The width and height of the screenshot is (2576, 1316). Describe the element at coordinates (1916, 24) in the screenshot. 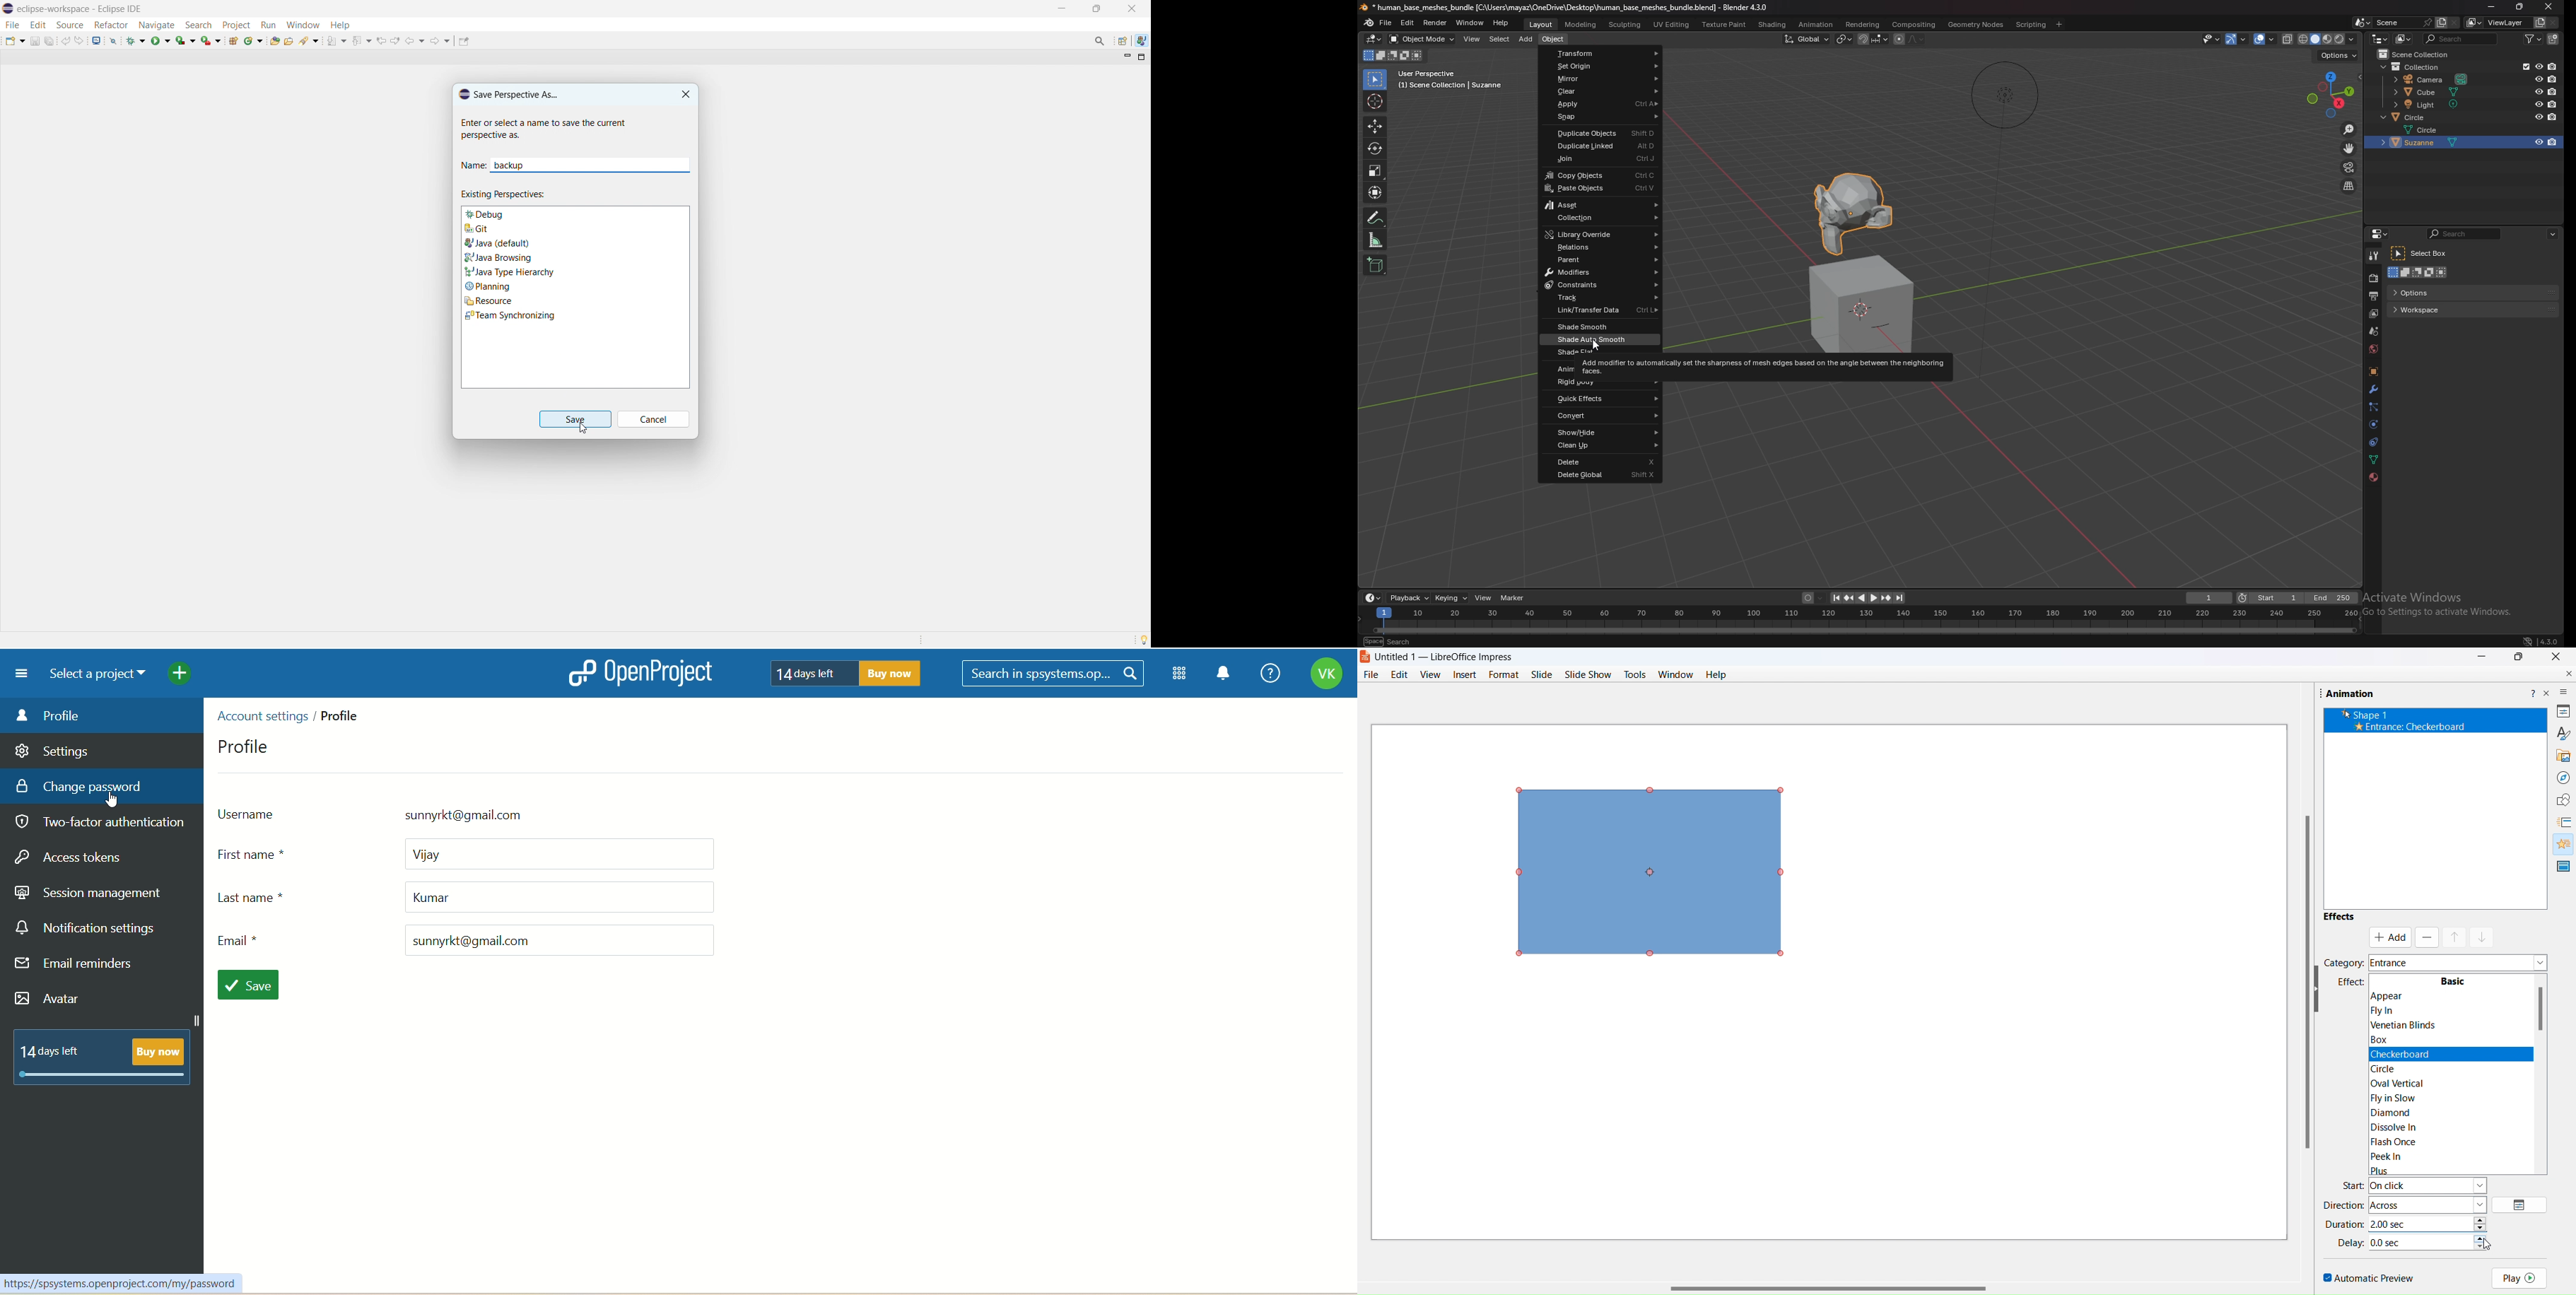

I see `compositing` at that location.